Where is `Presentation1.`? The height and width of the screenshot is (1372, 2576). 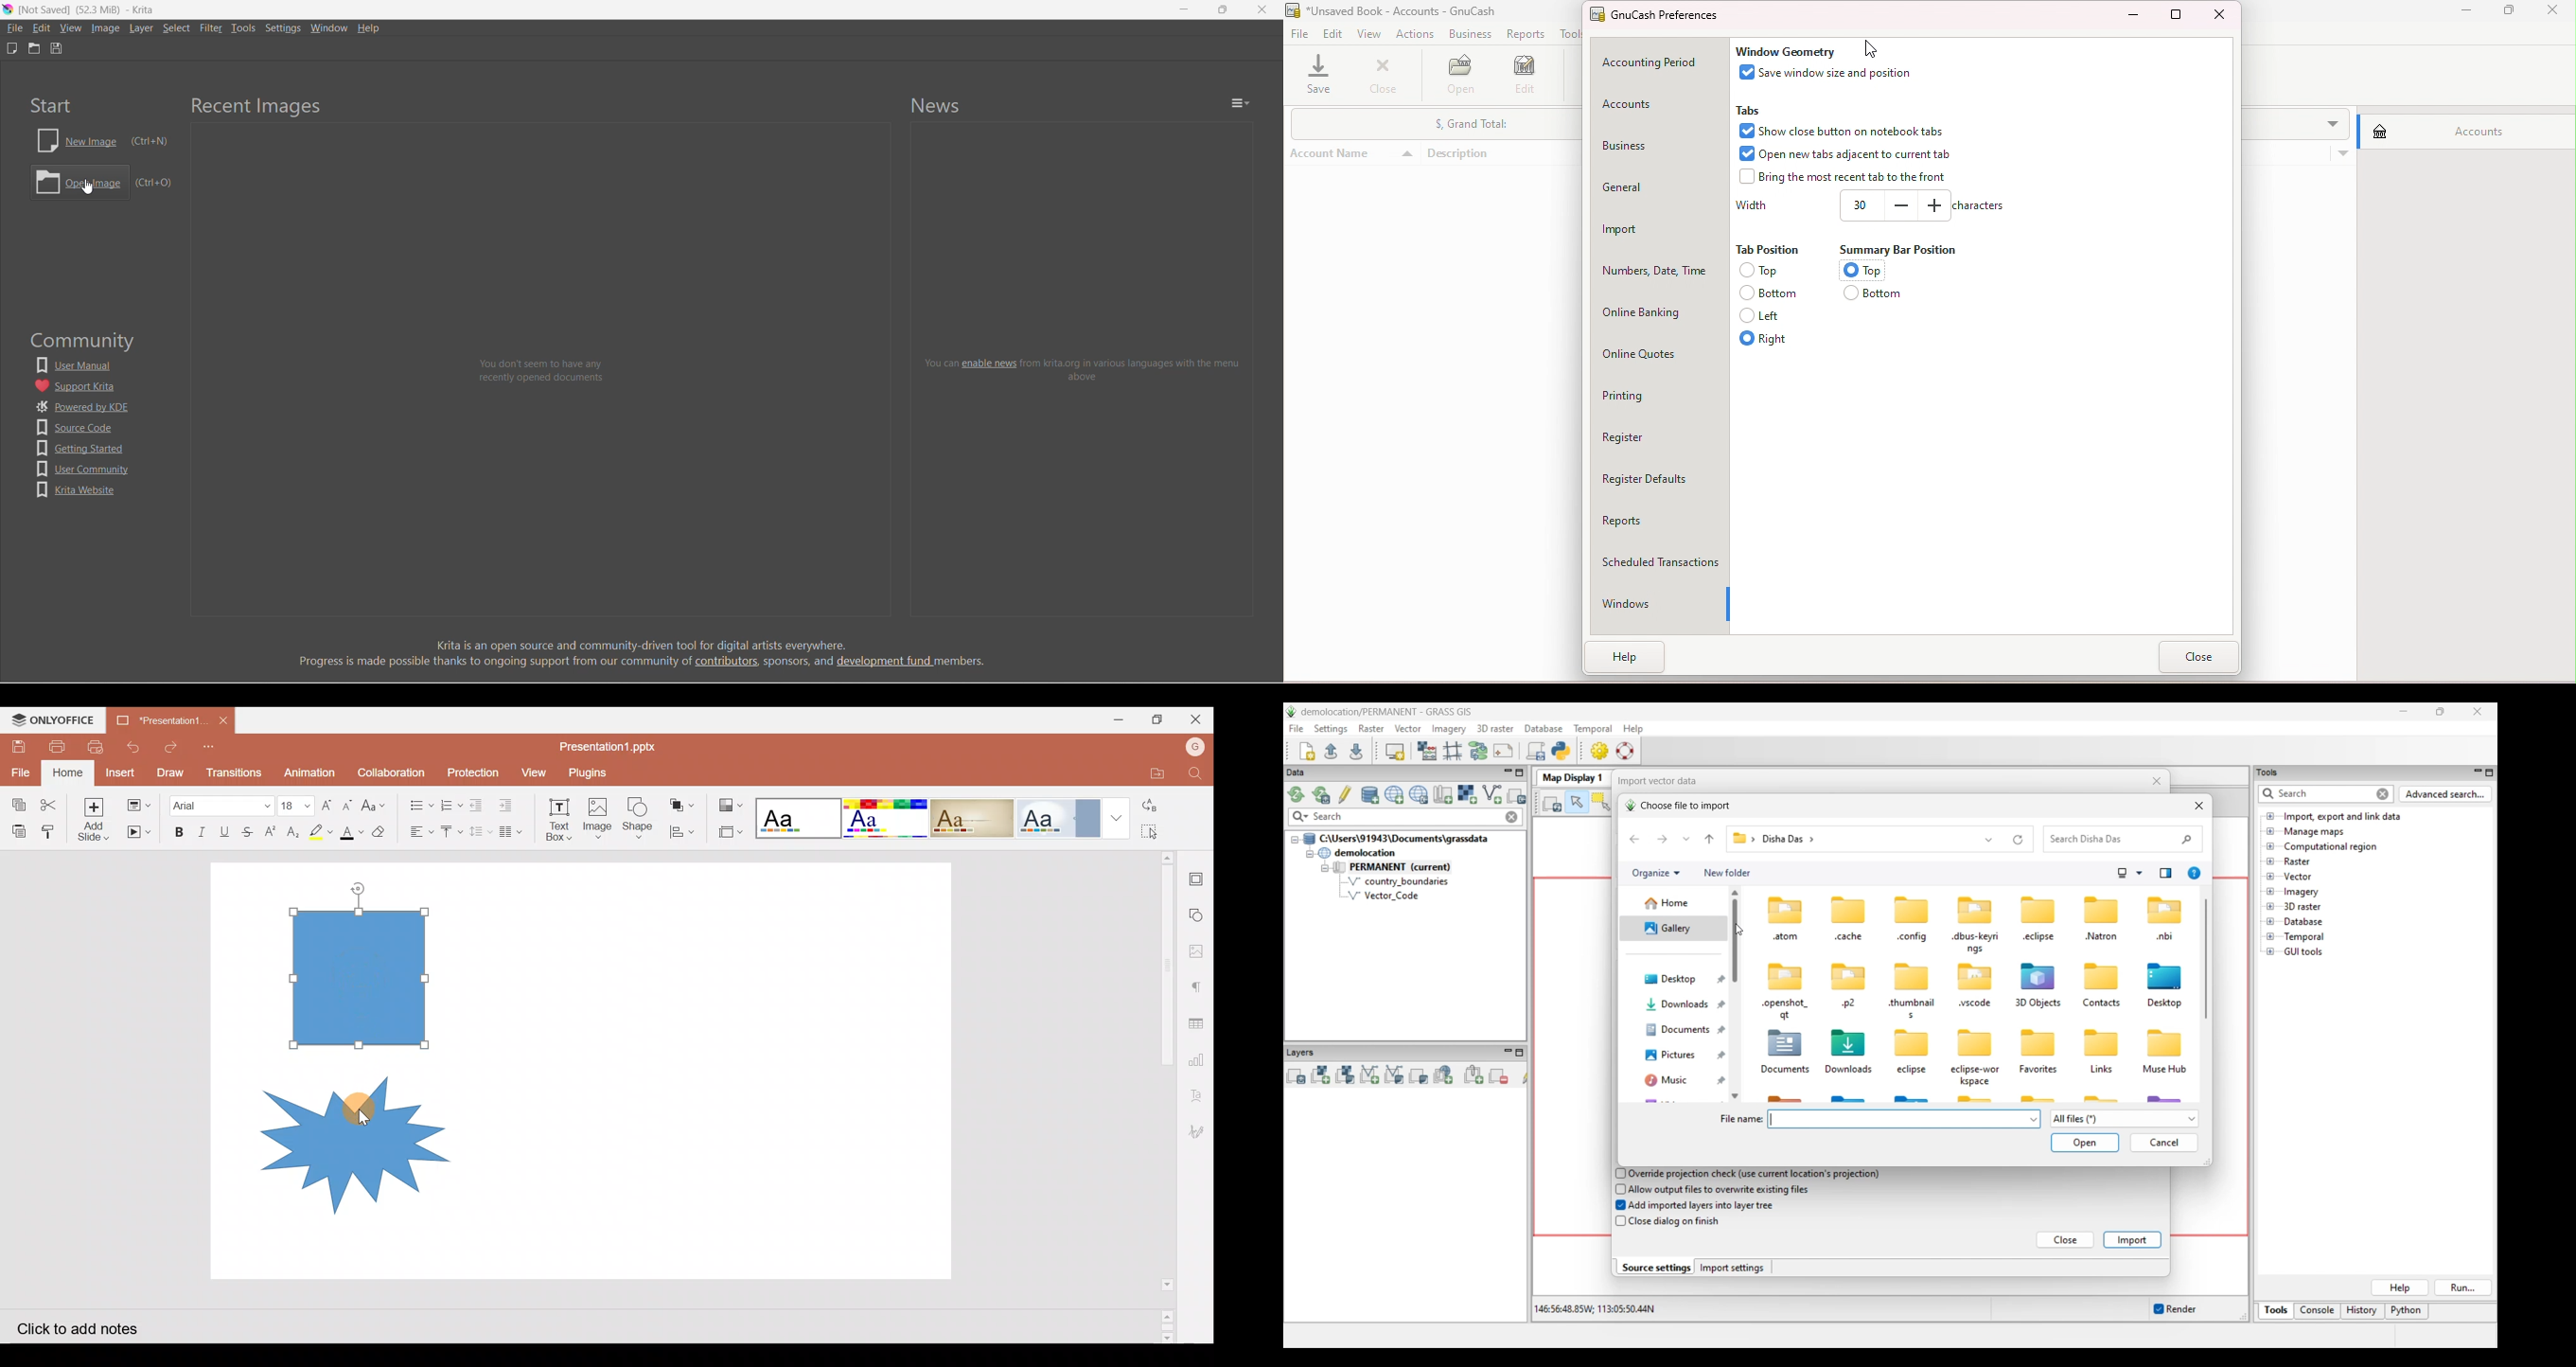 Presentation1. is located at coordinates (159, 719).